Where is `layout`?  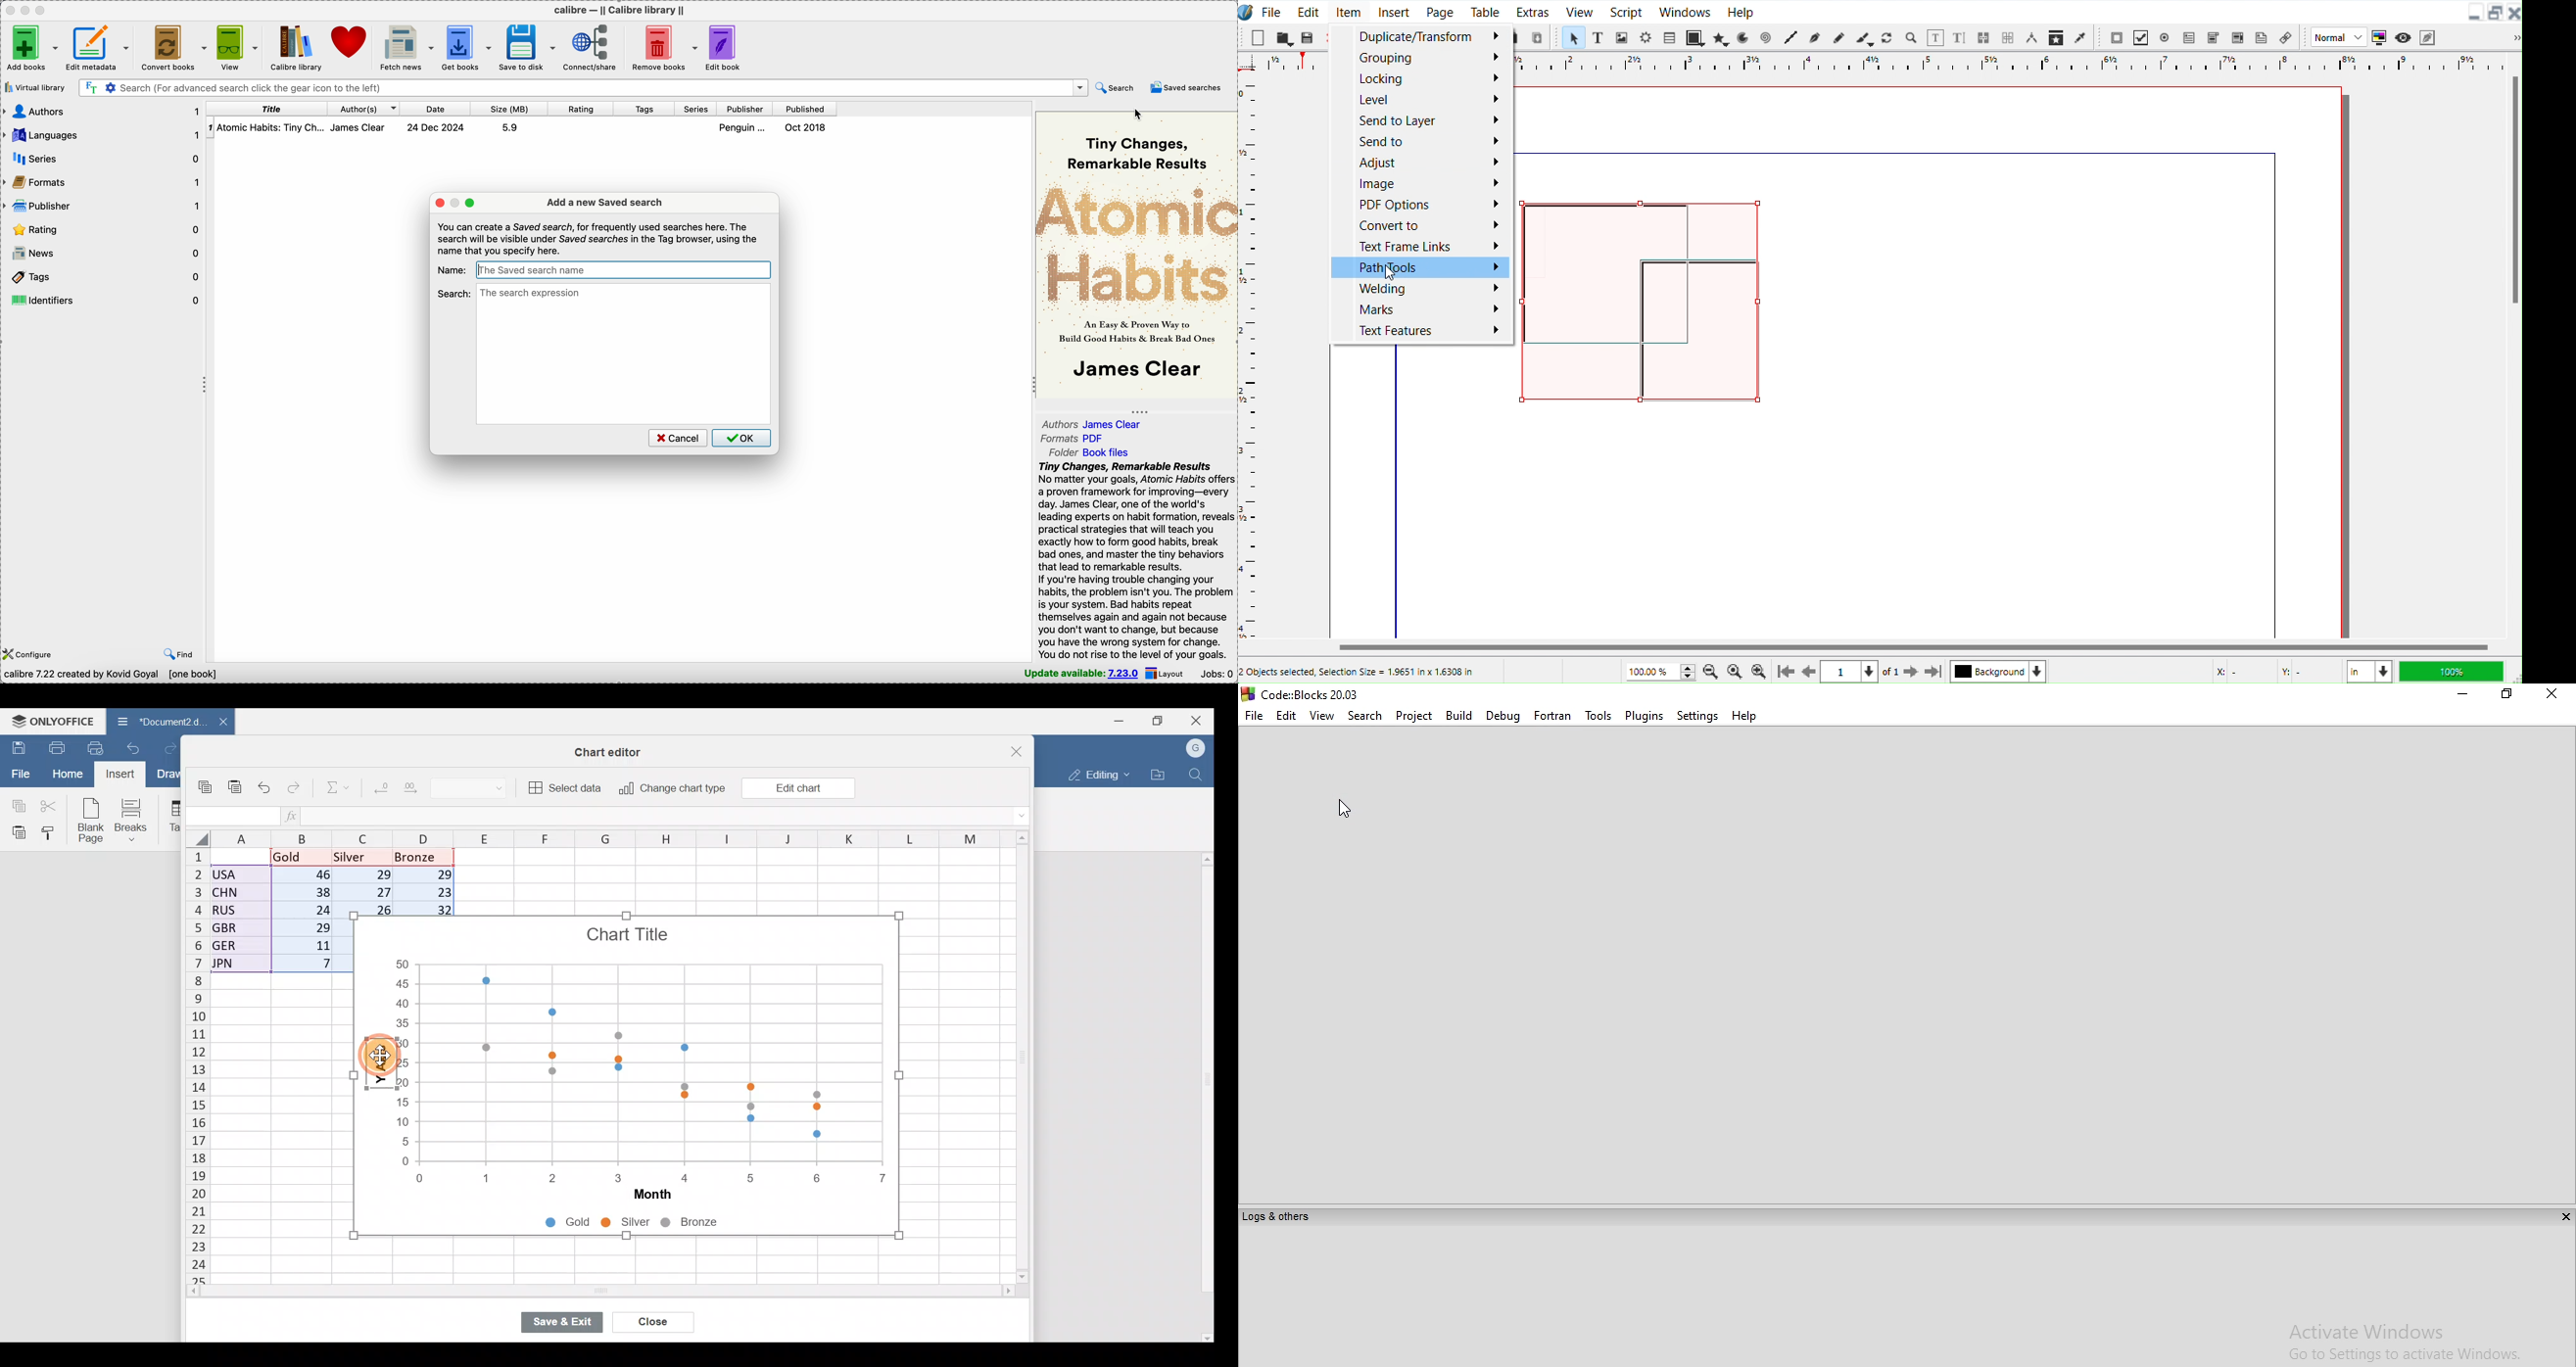
layout is located at coordinates (1169, 673).